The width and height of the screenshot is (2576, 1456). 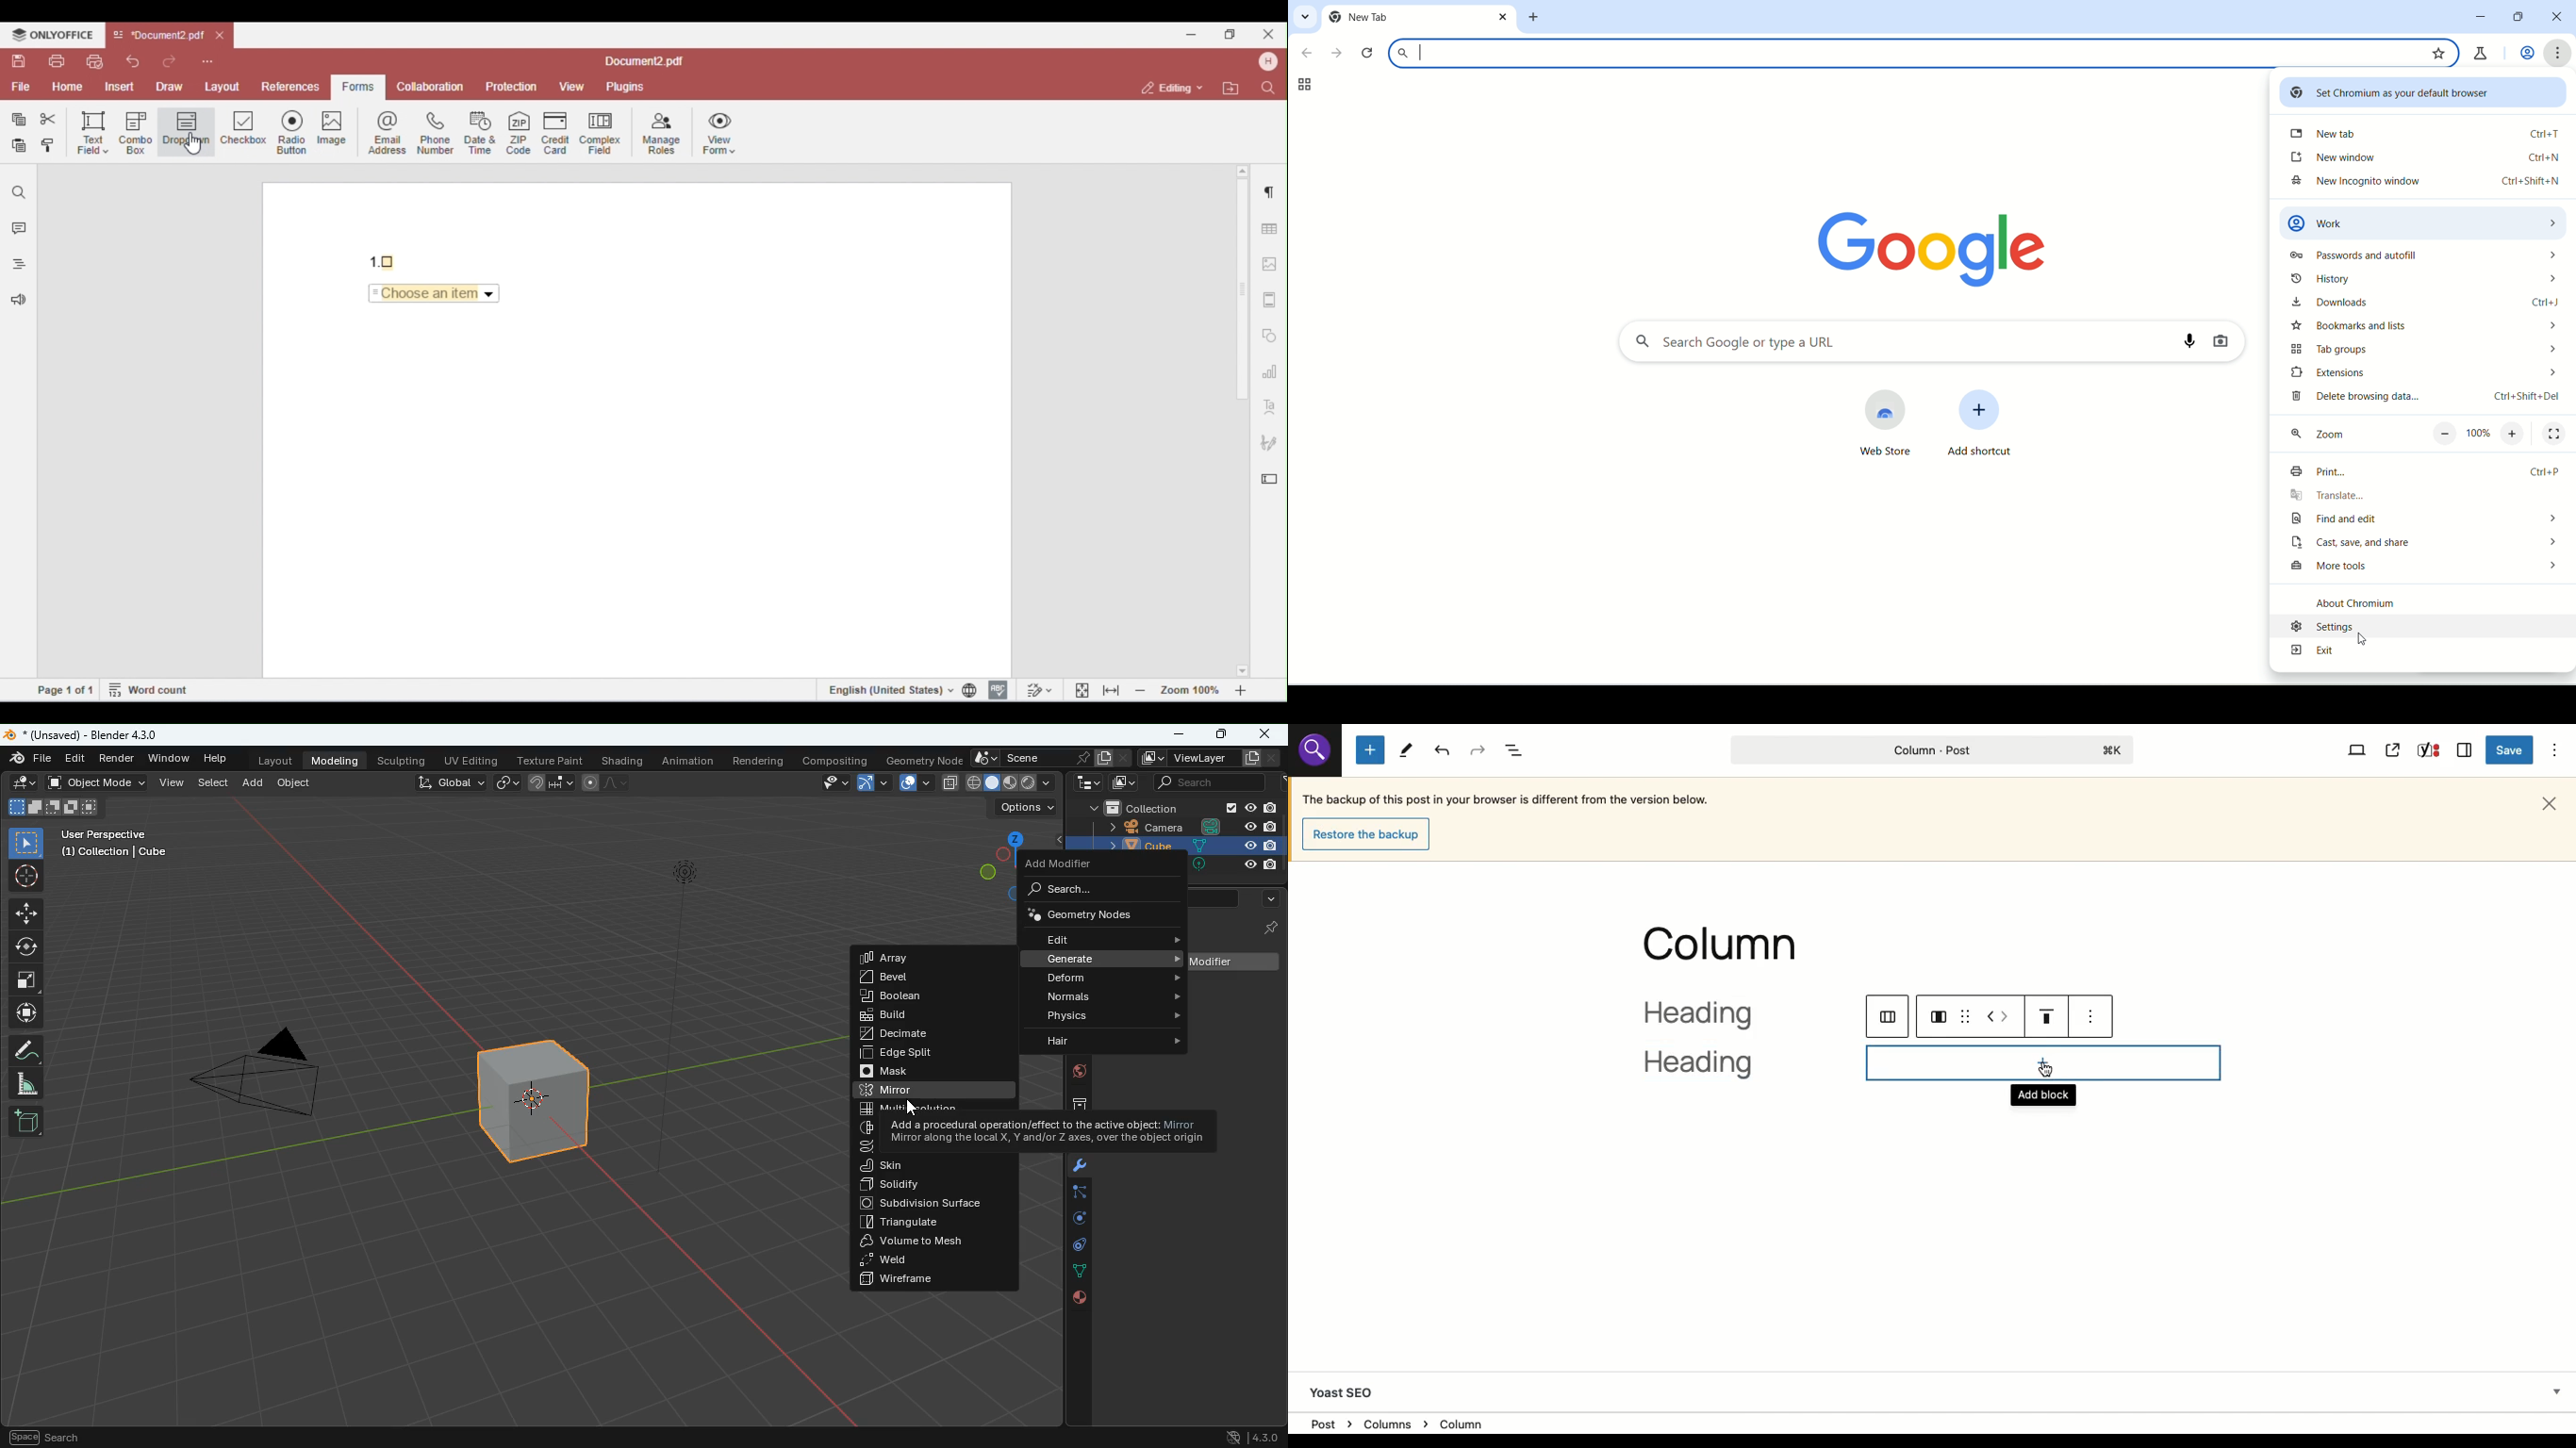 I want to click on , so click(x=867, y=1147).